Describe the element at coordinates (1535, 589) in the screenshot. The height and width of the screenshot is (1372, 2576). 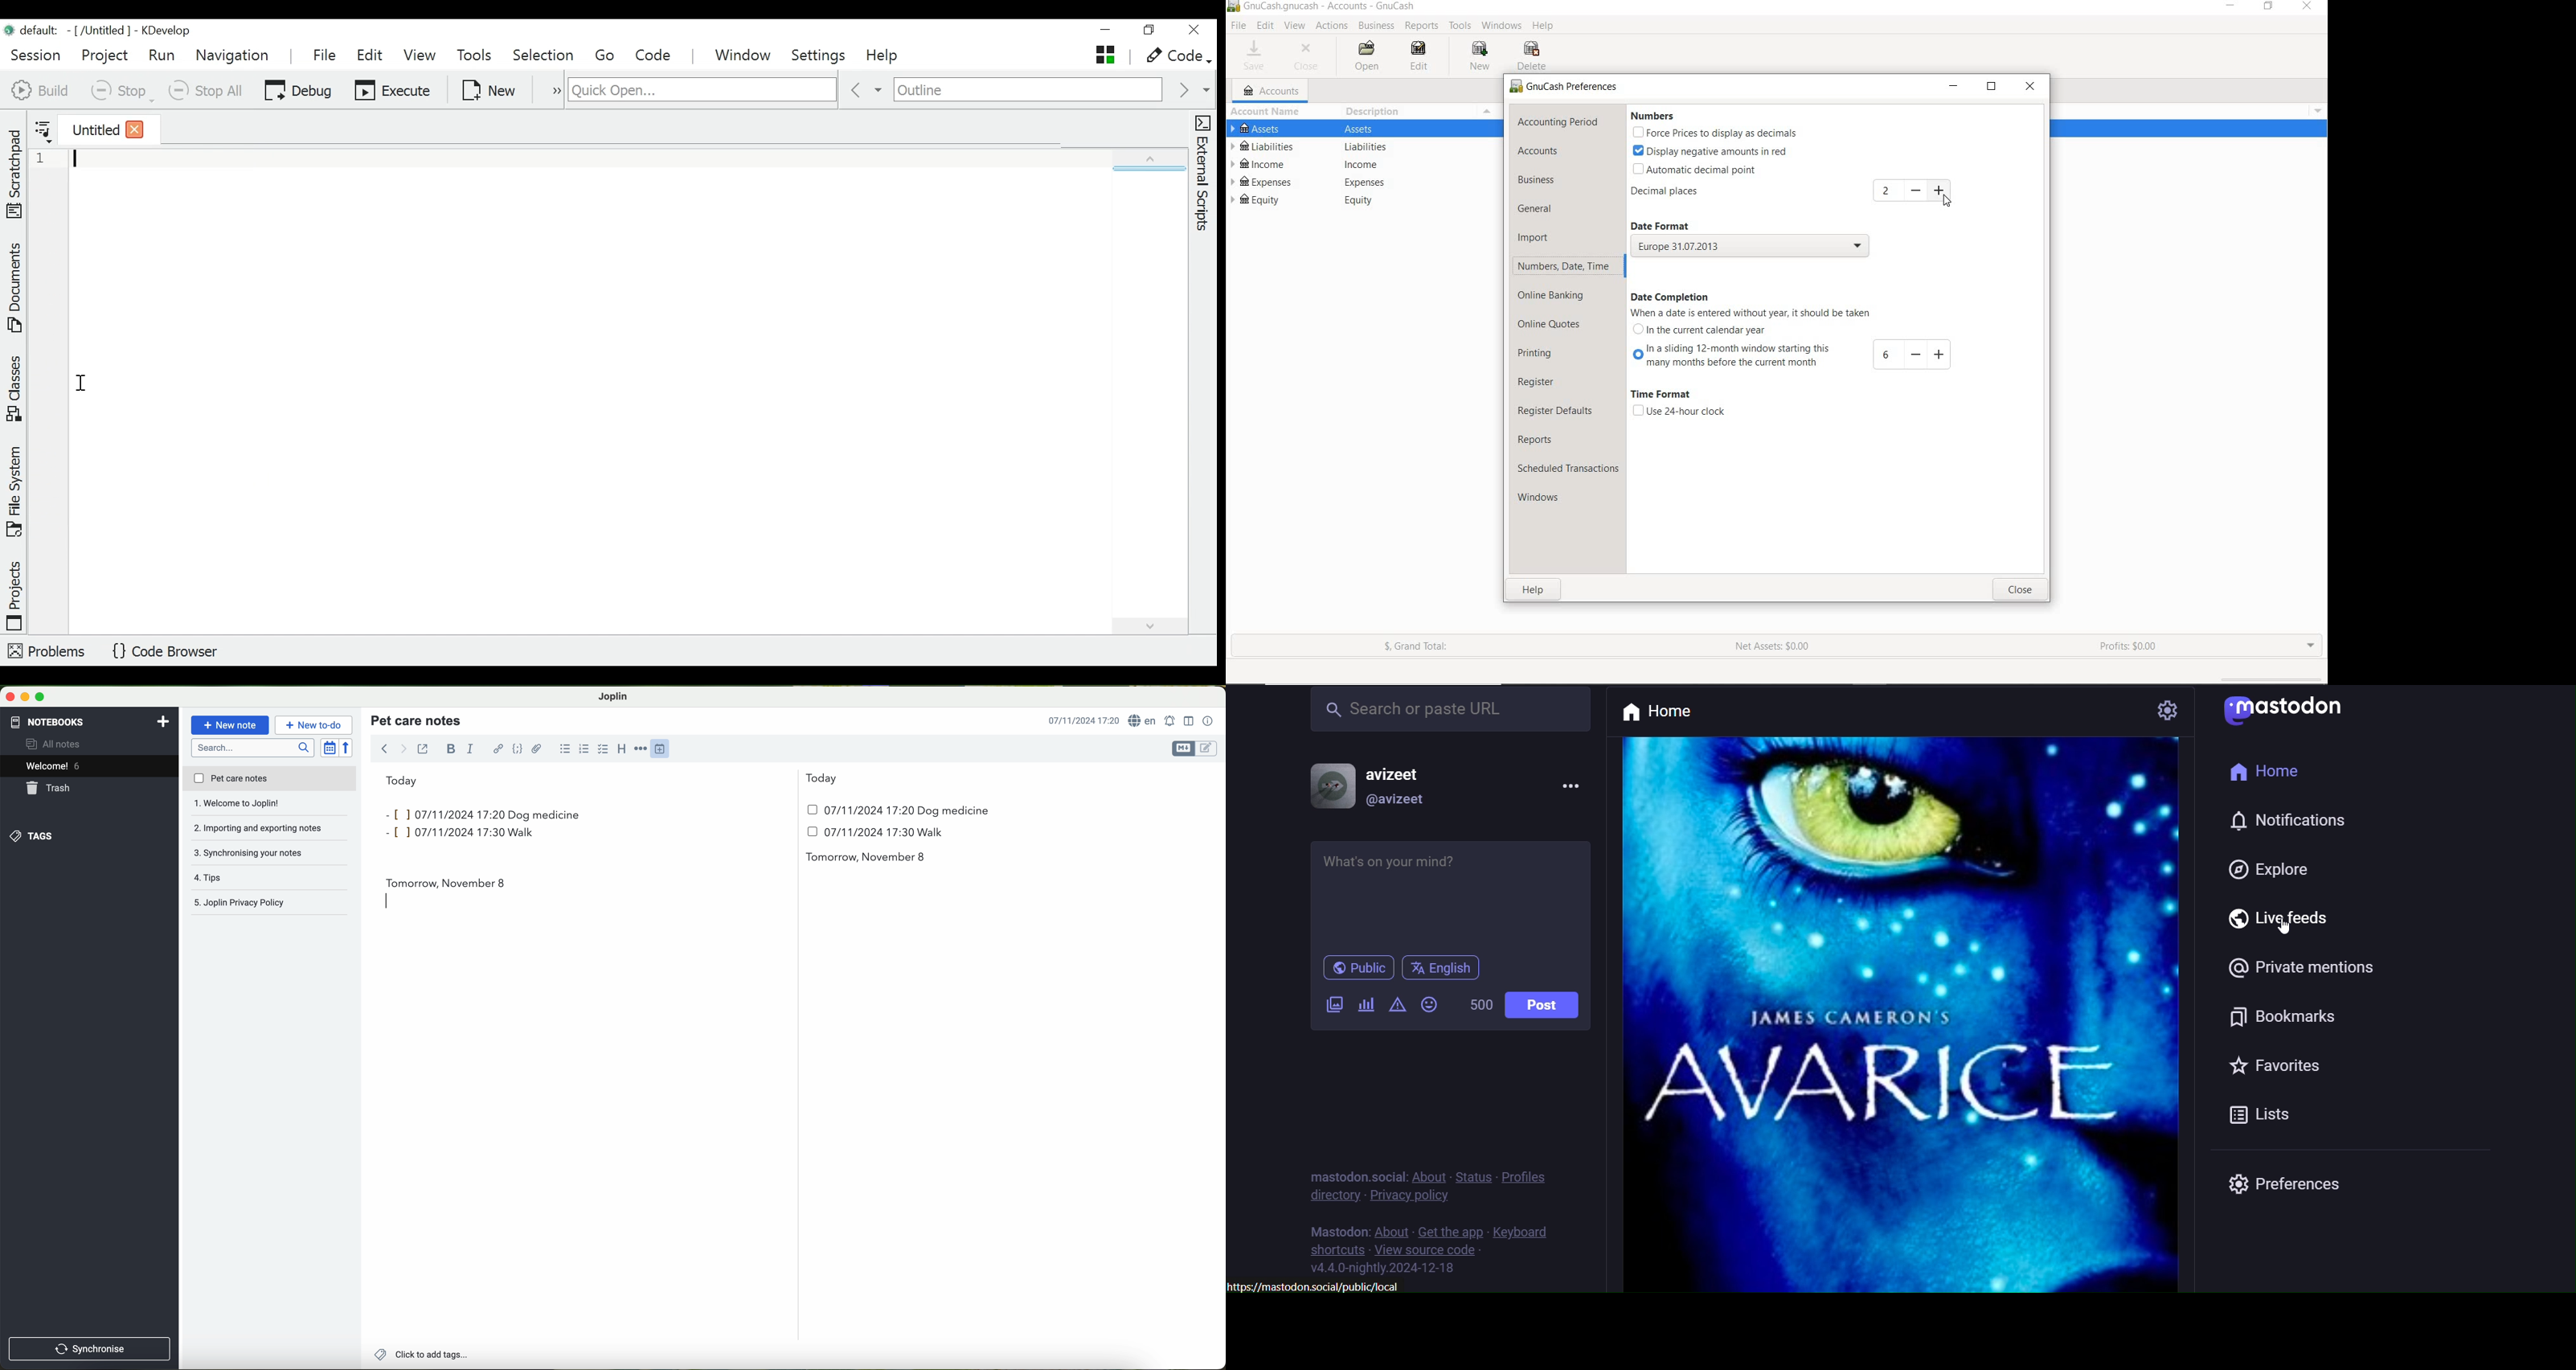
I see `help` at that location.